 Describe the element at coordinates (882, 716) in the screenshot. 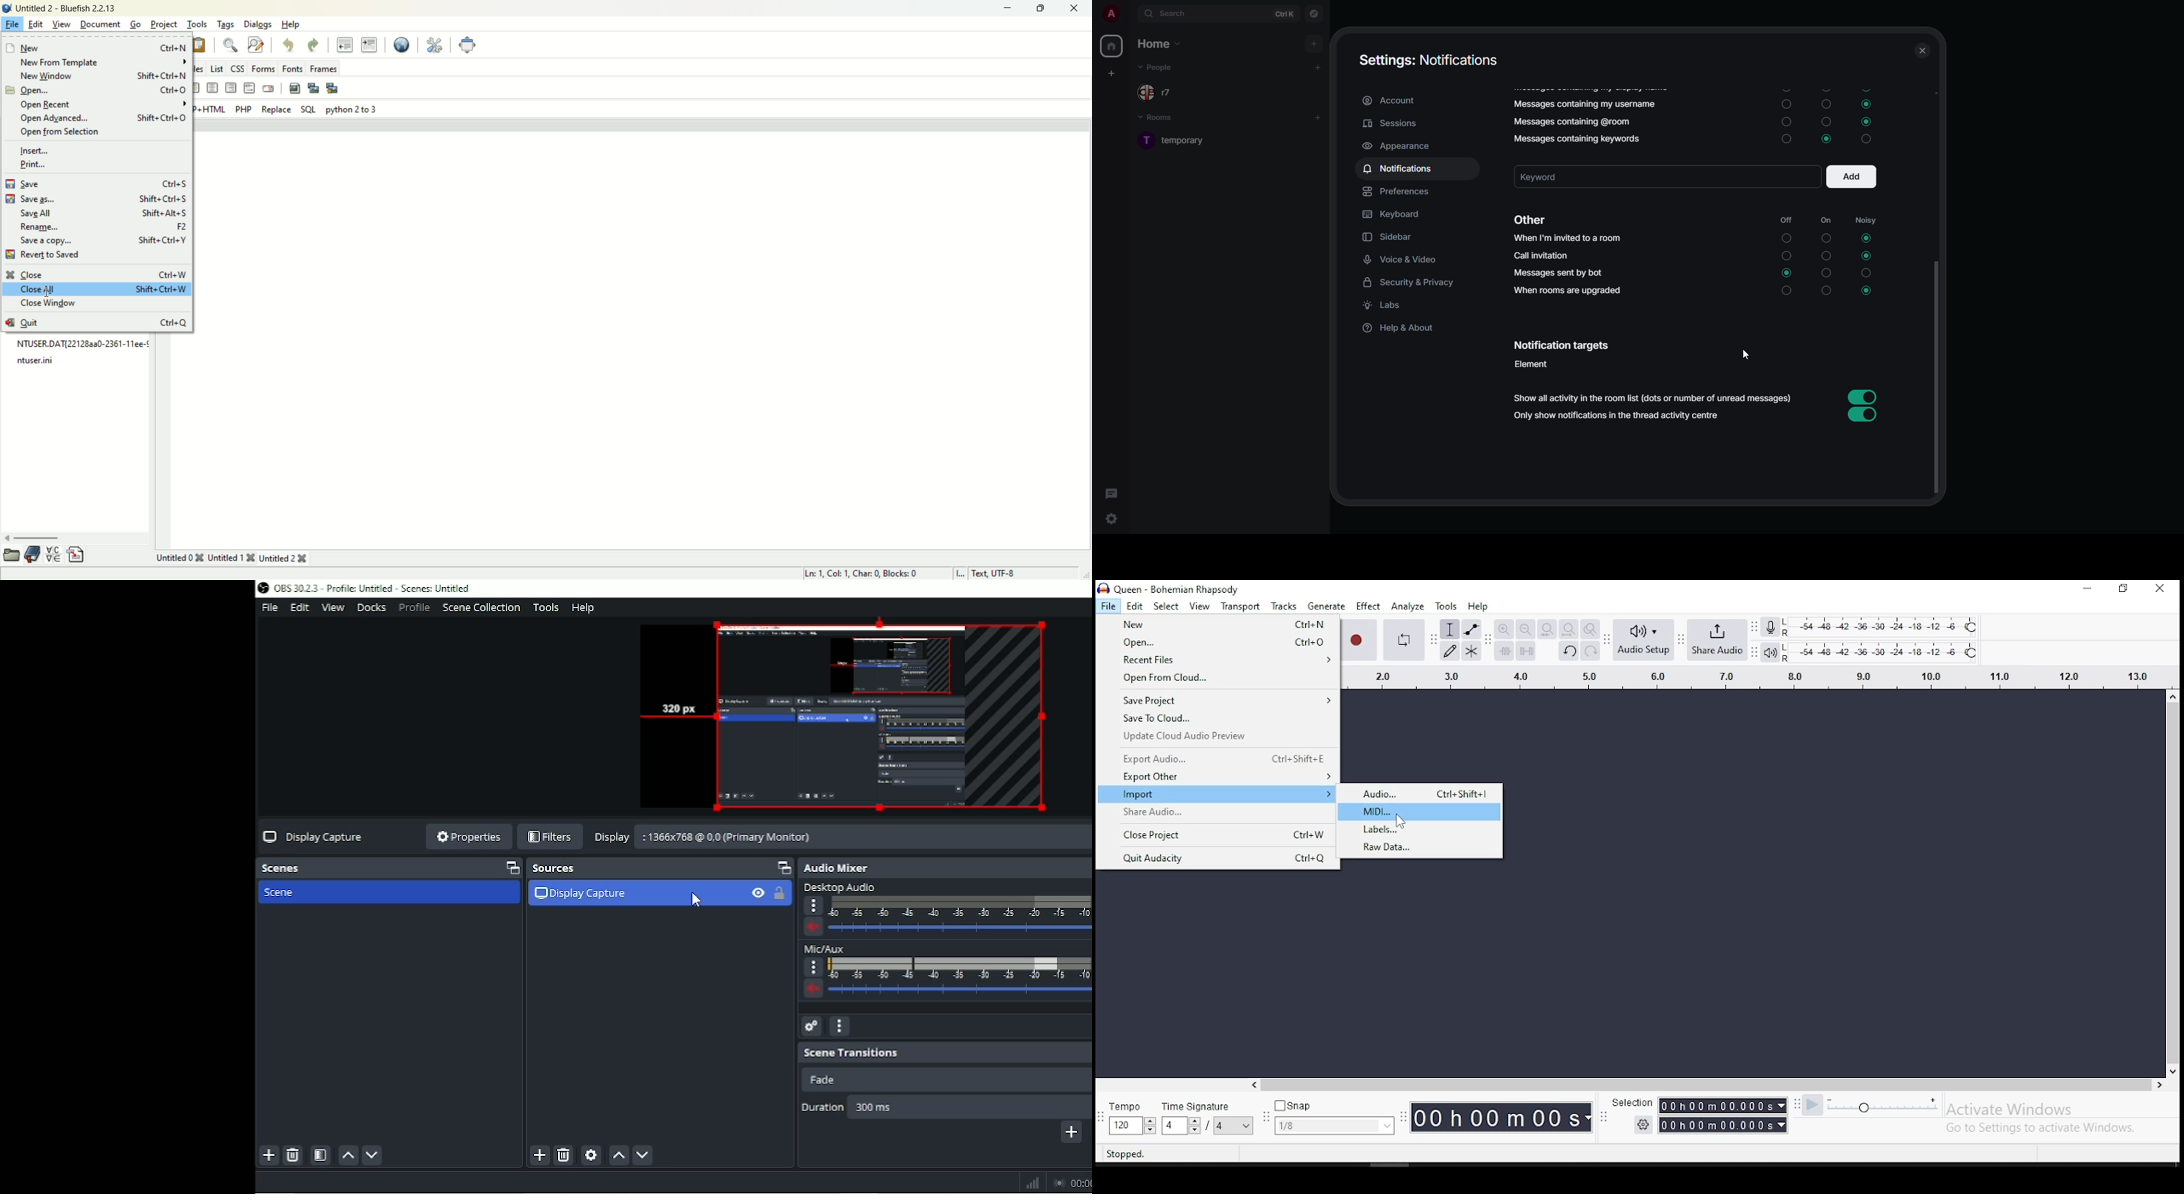

I see `Video` at that location.